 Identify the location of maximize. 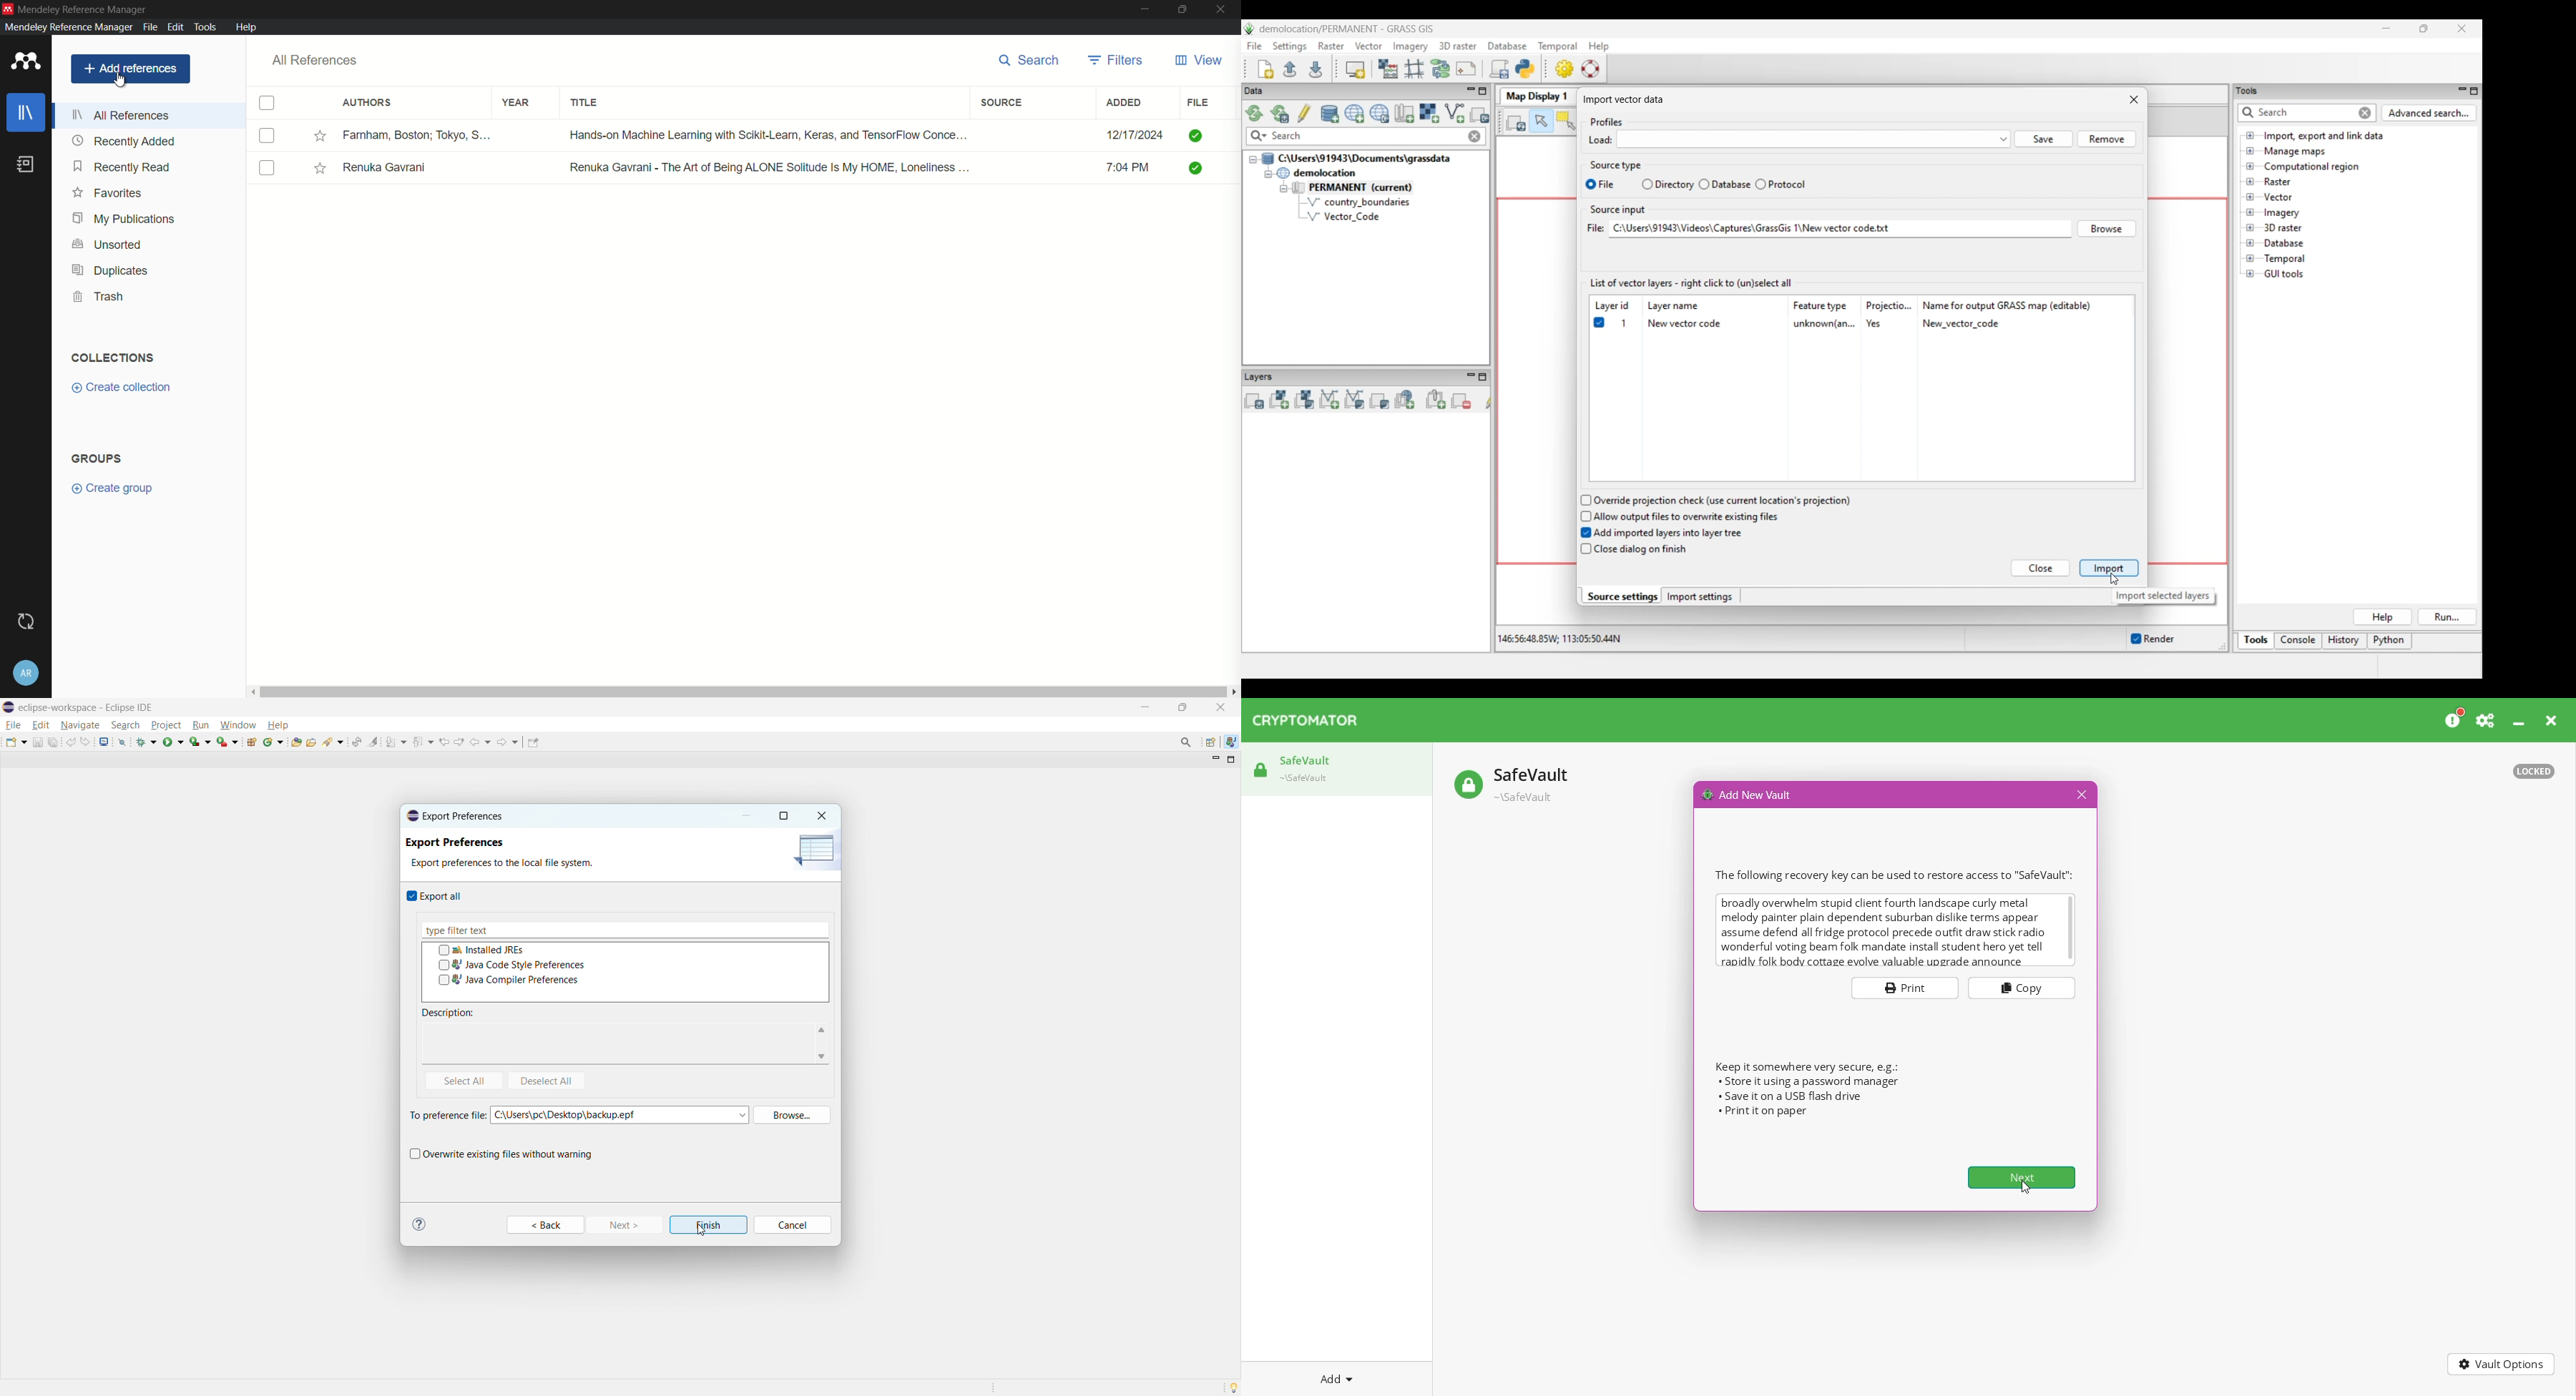
(1184, 10).